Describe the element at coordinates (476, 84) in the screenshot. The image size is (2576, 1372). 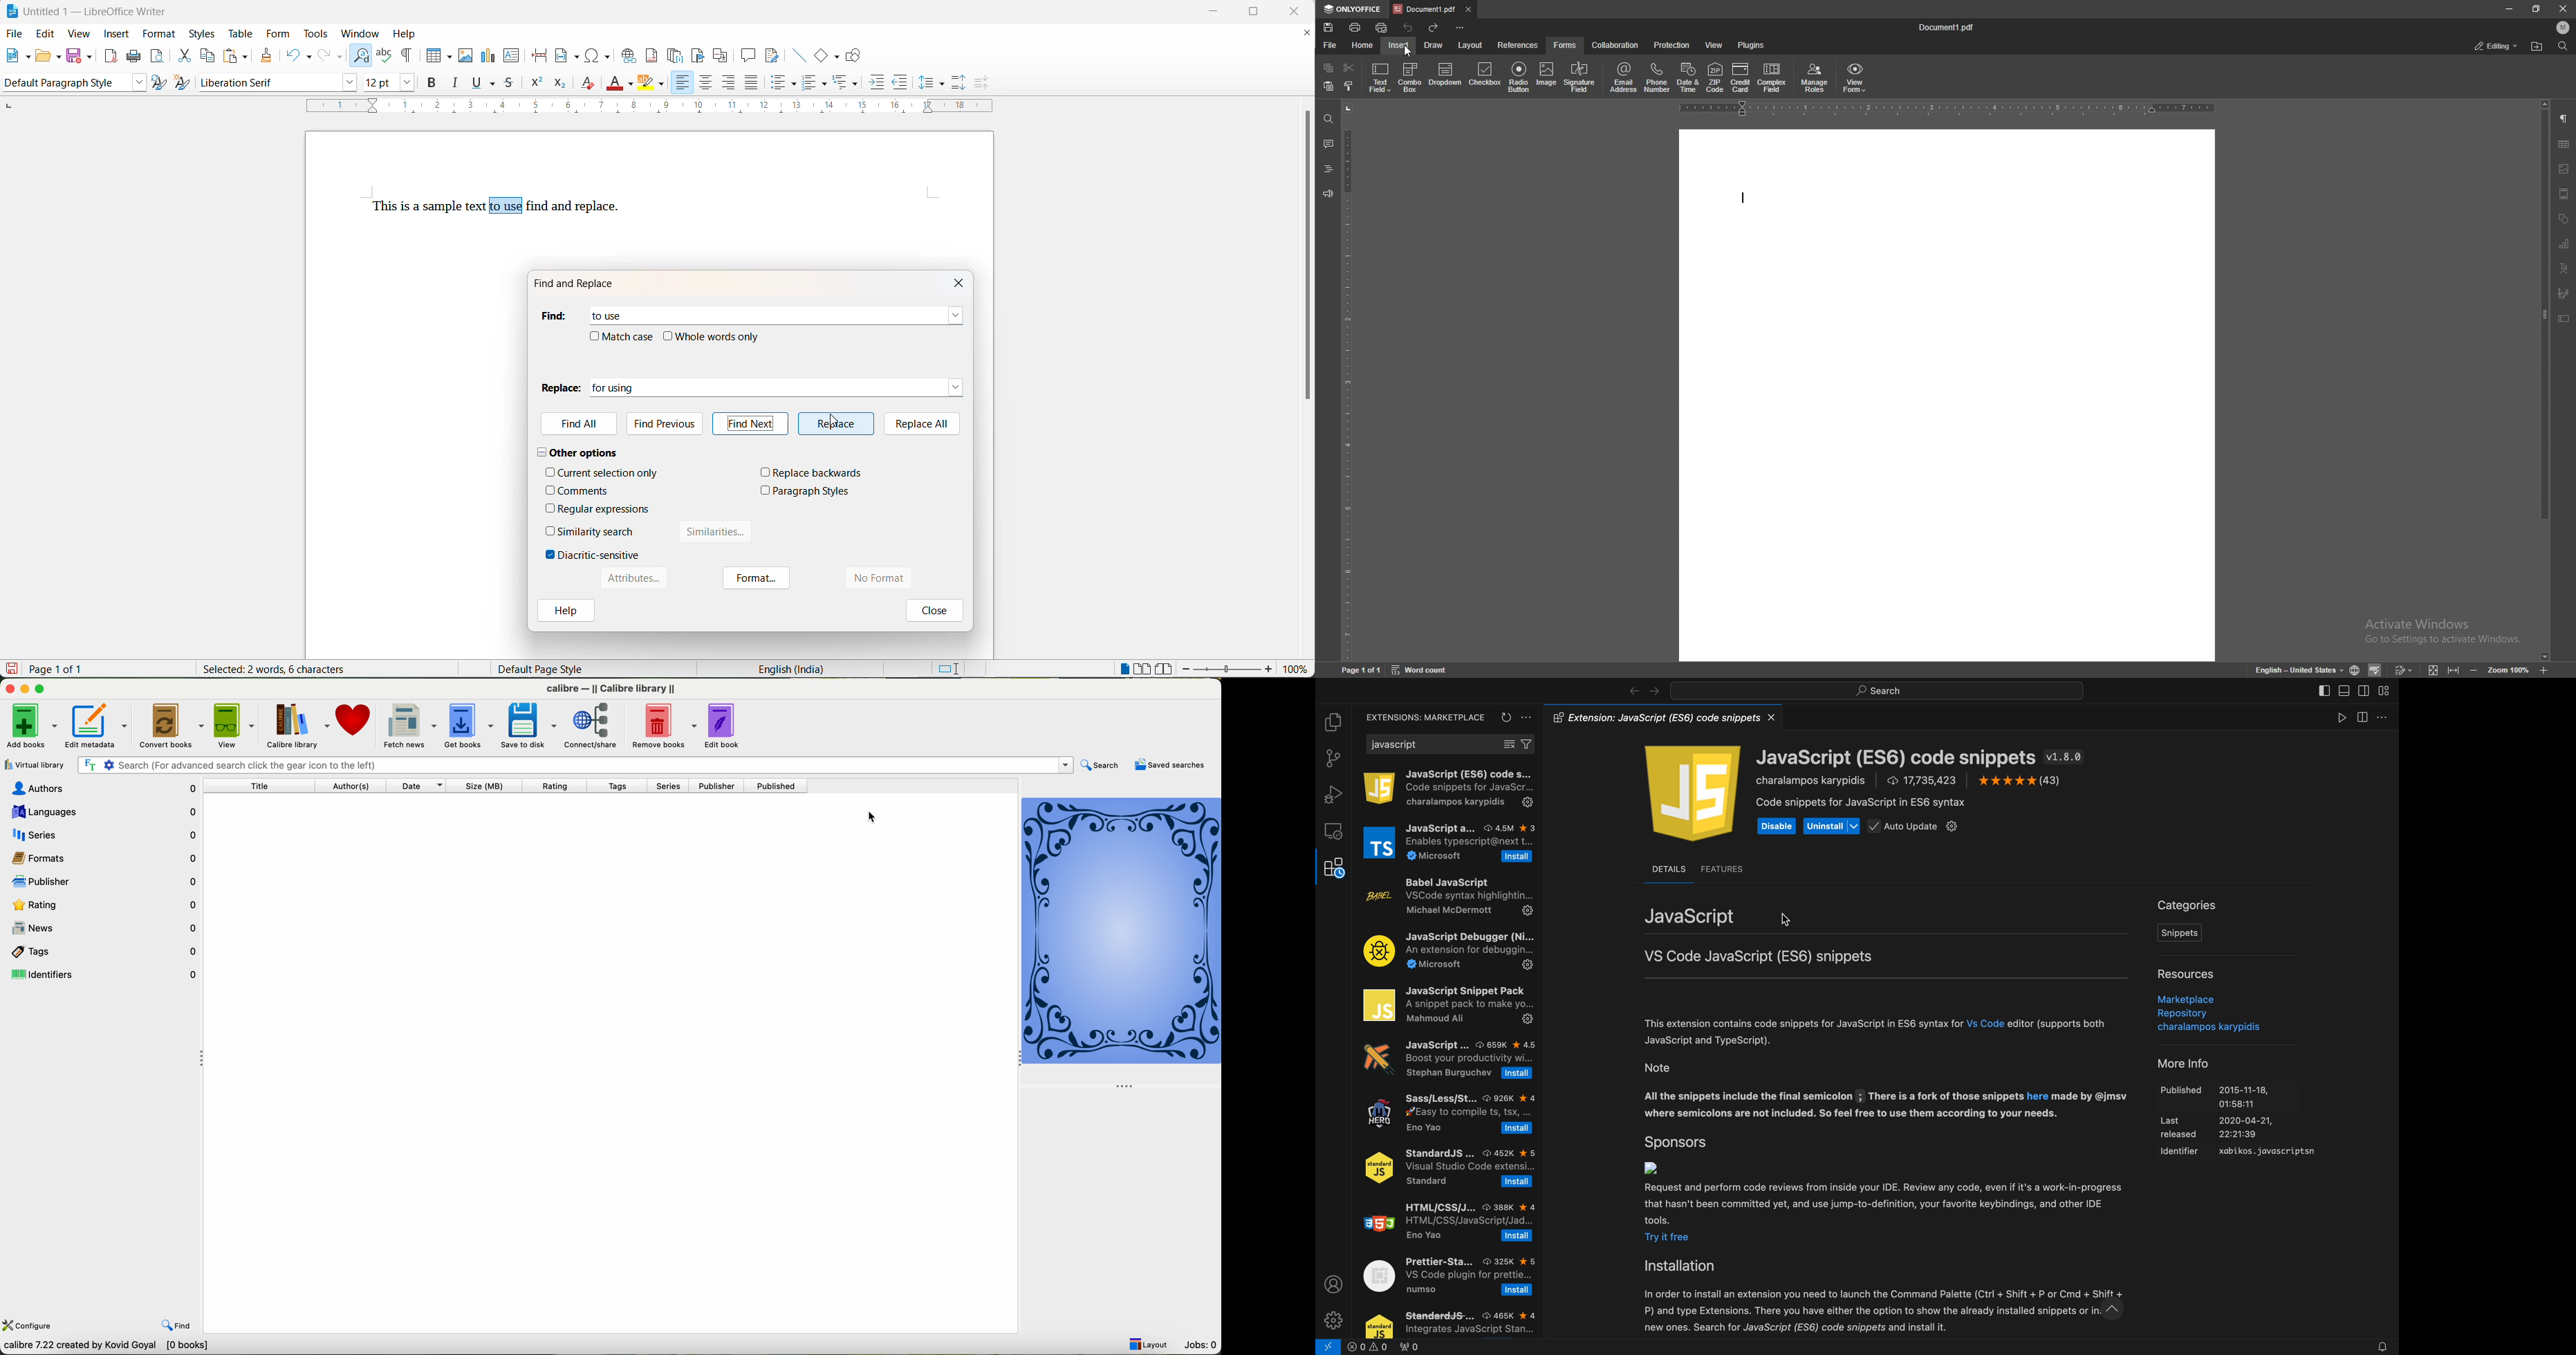
I see `underline` at that location.